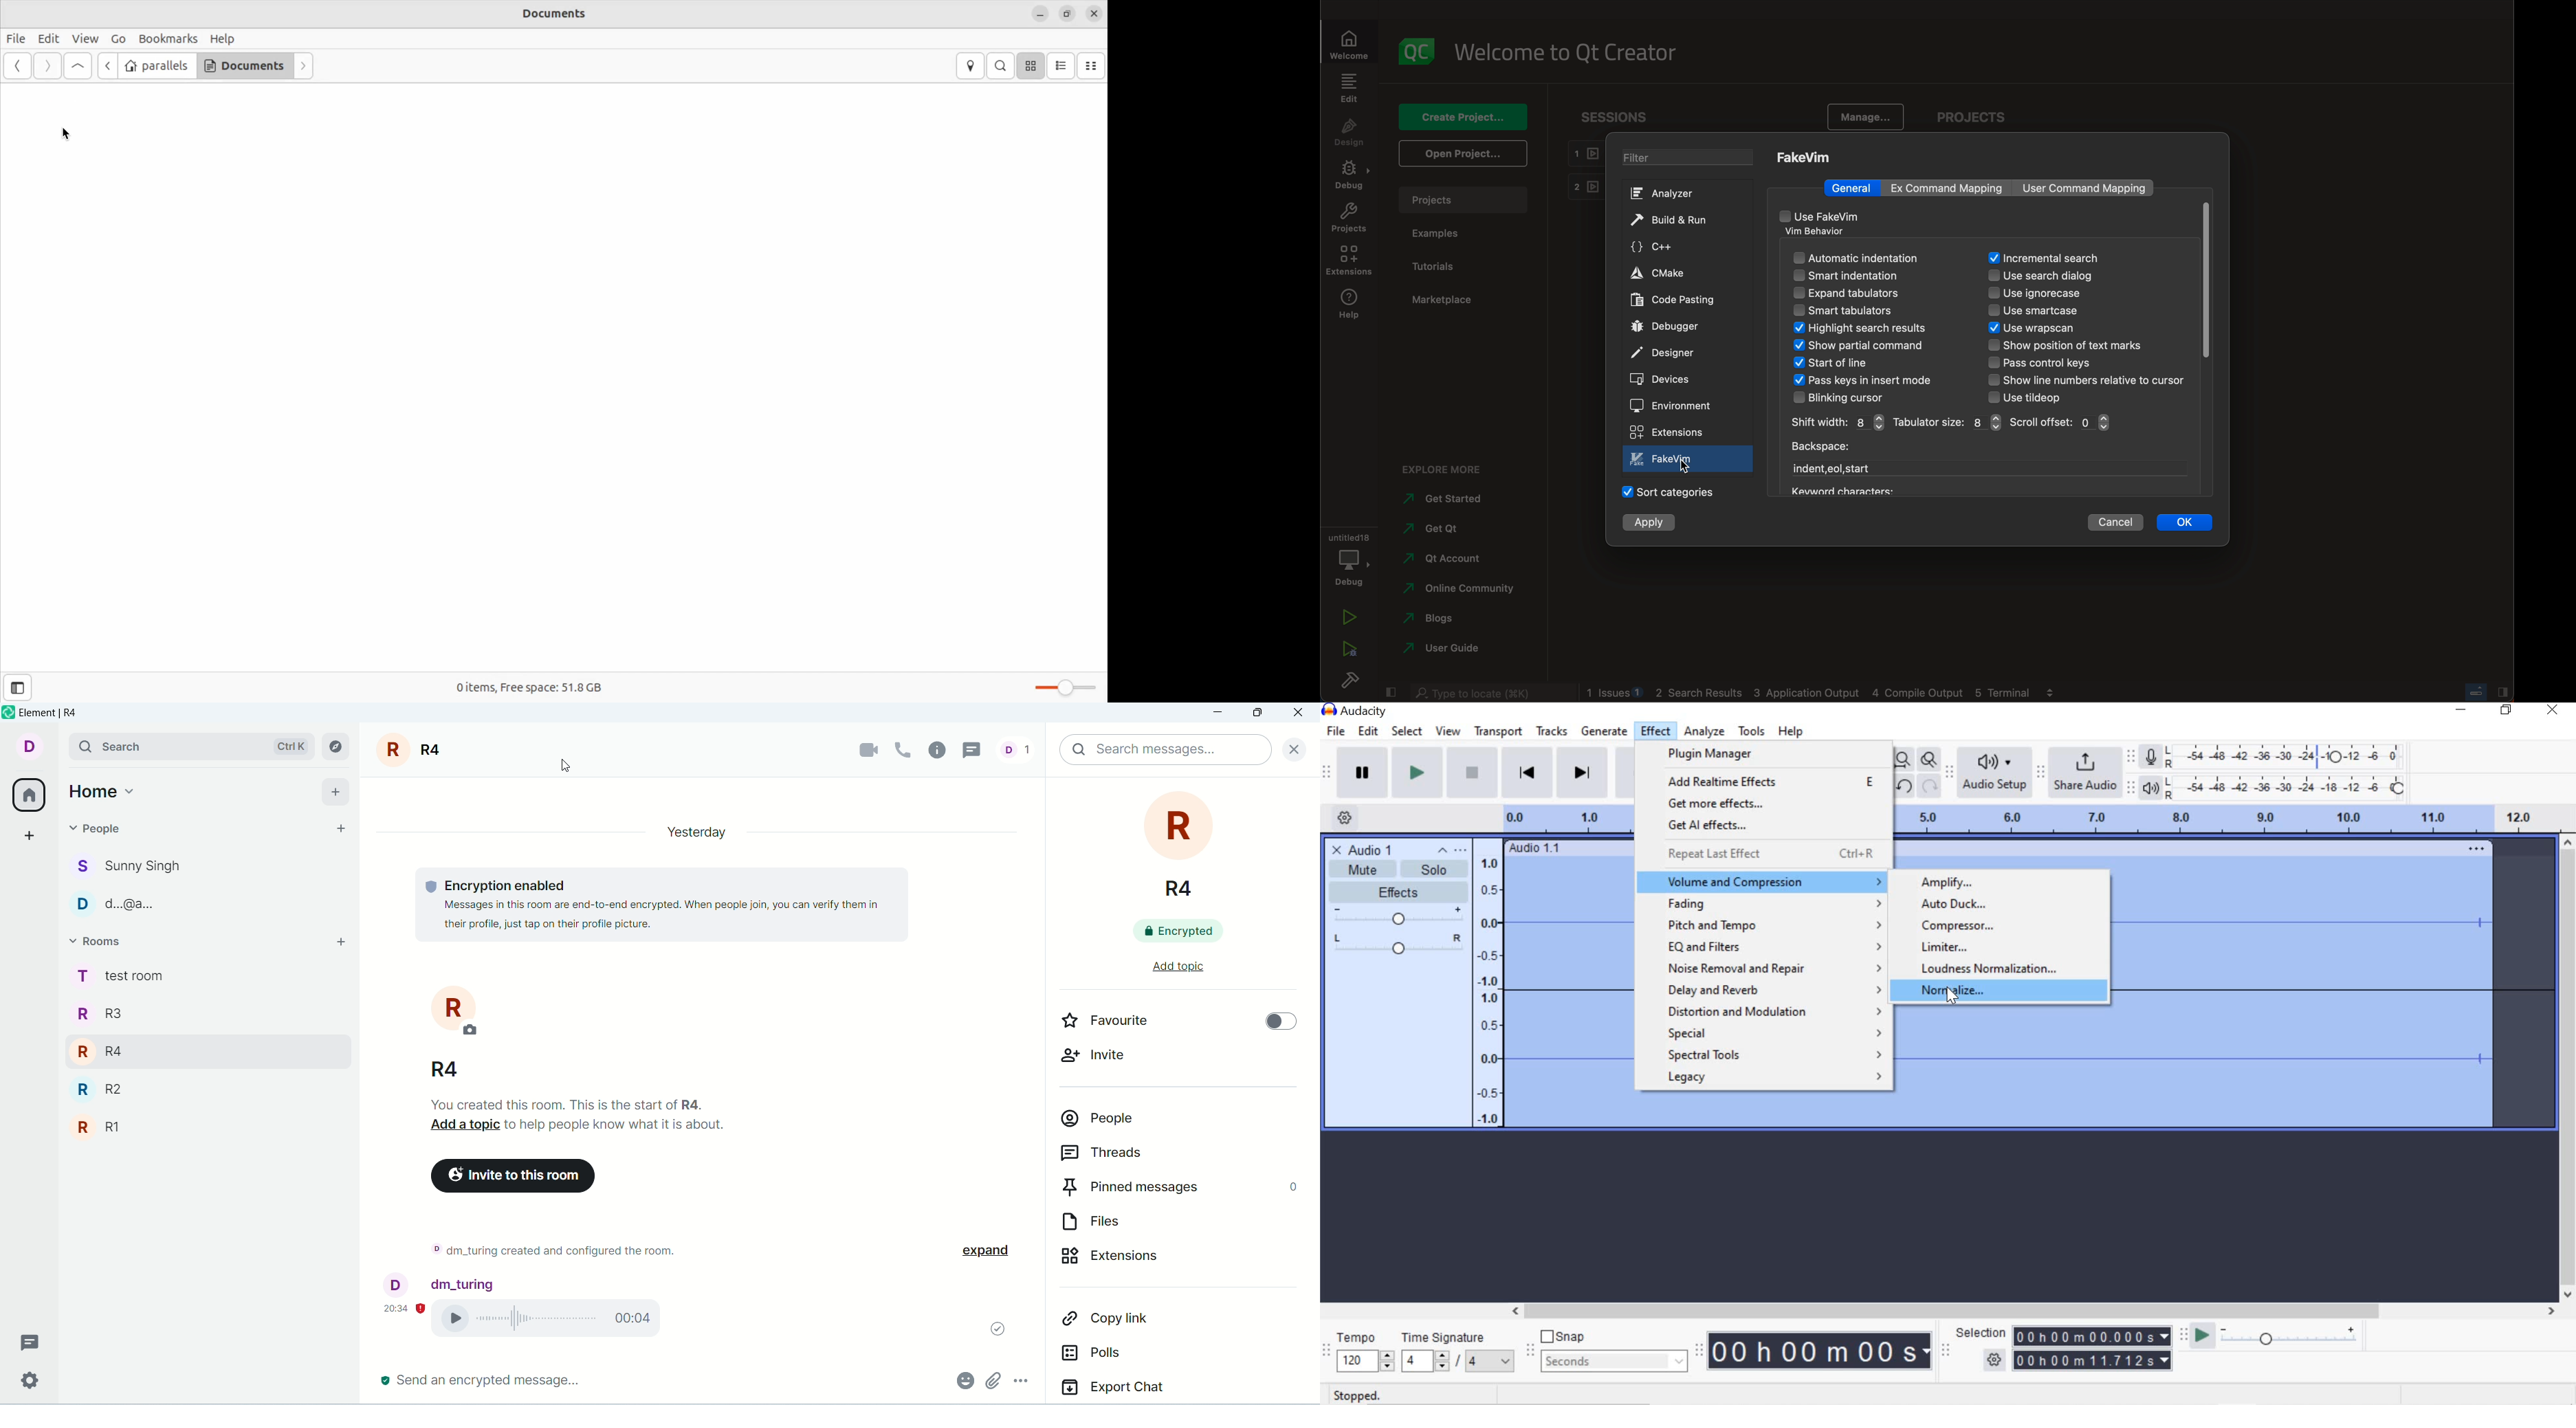 This screenshot has width=2576, height=1428. Describe the element at coordinates (1788, 731) in the screenshot. I see `help` at that location.